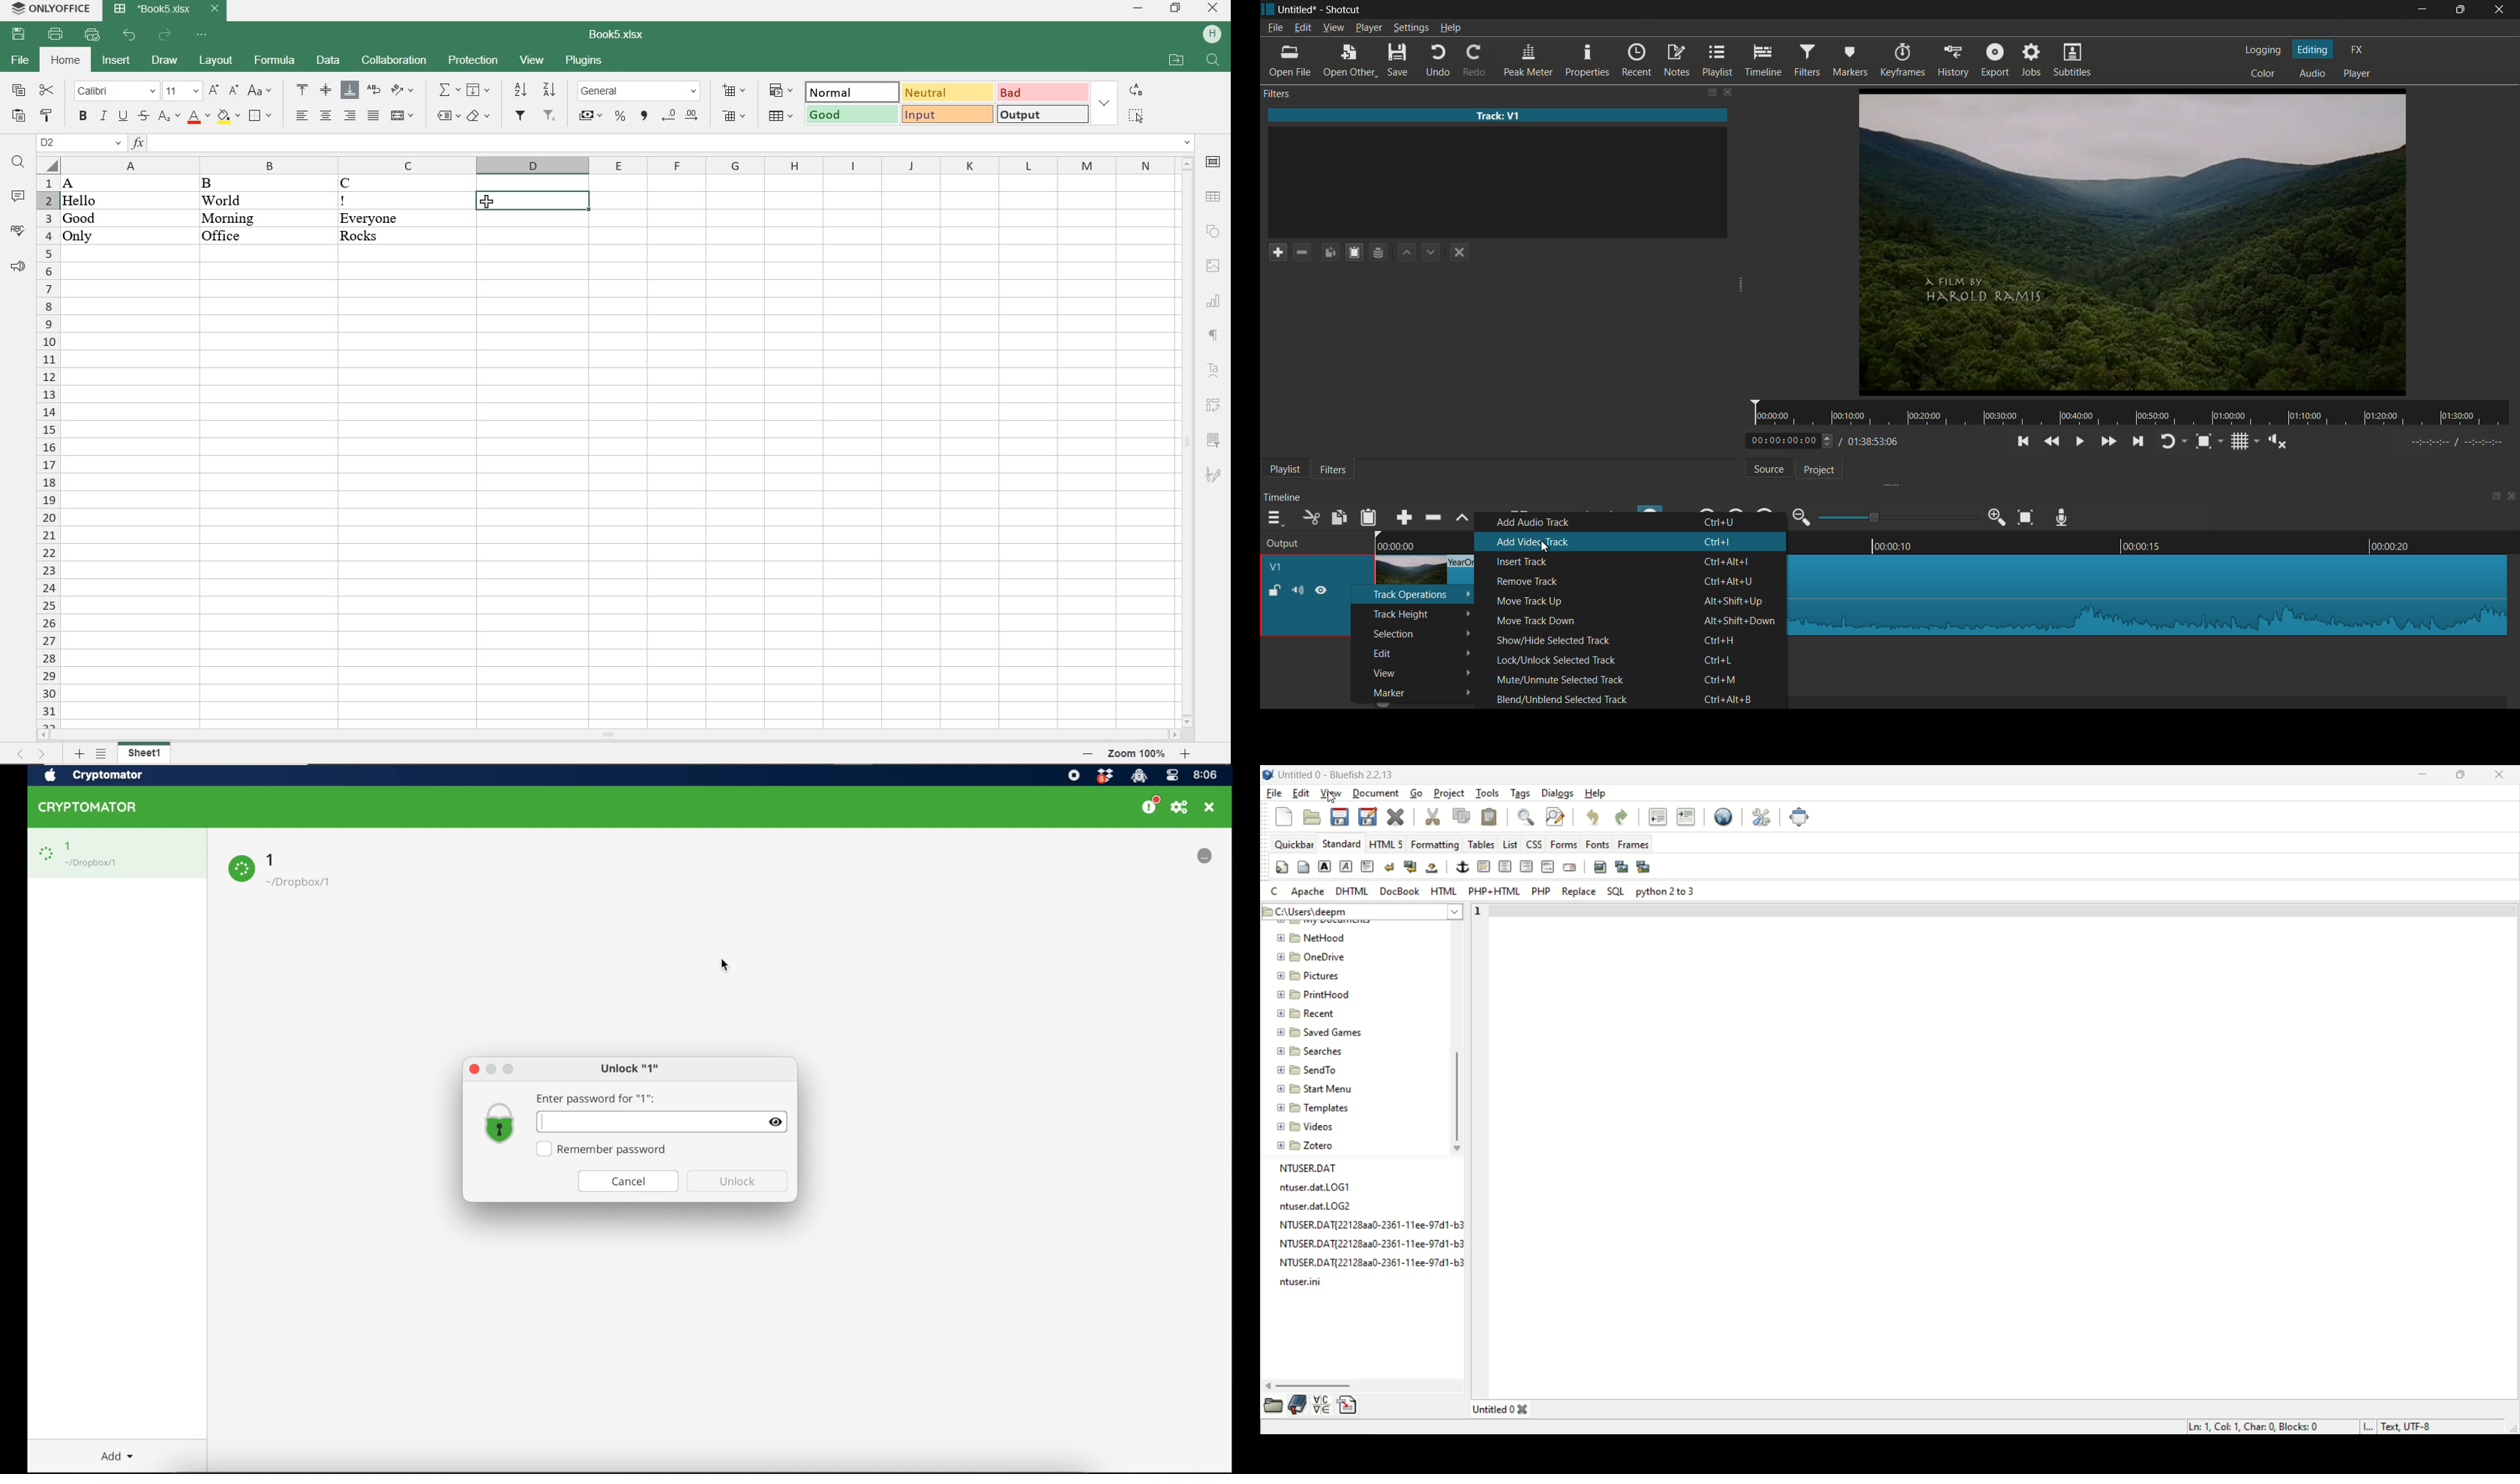  I want to click on sort ascending, so click(520, 91).